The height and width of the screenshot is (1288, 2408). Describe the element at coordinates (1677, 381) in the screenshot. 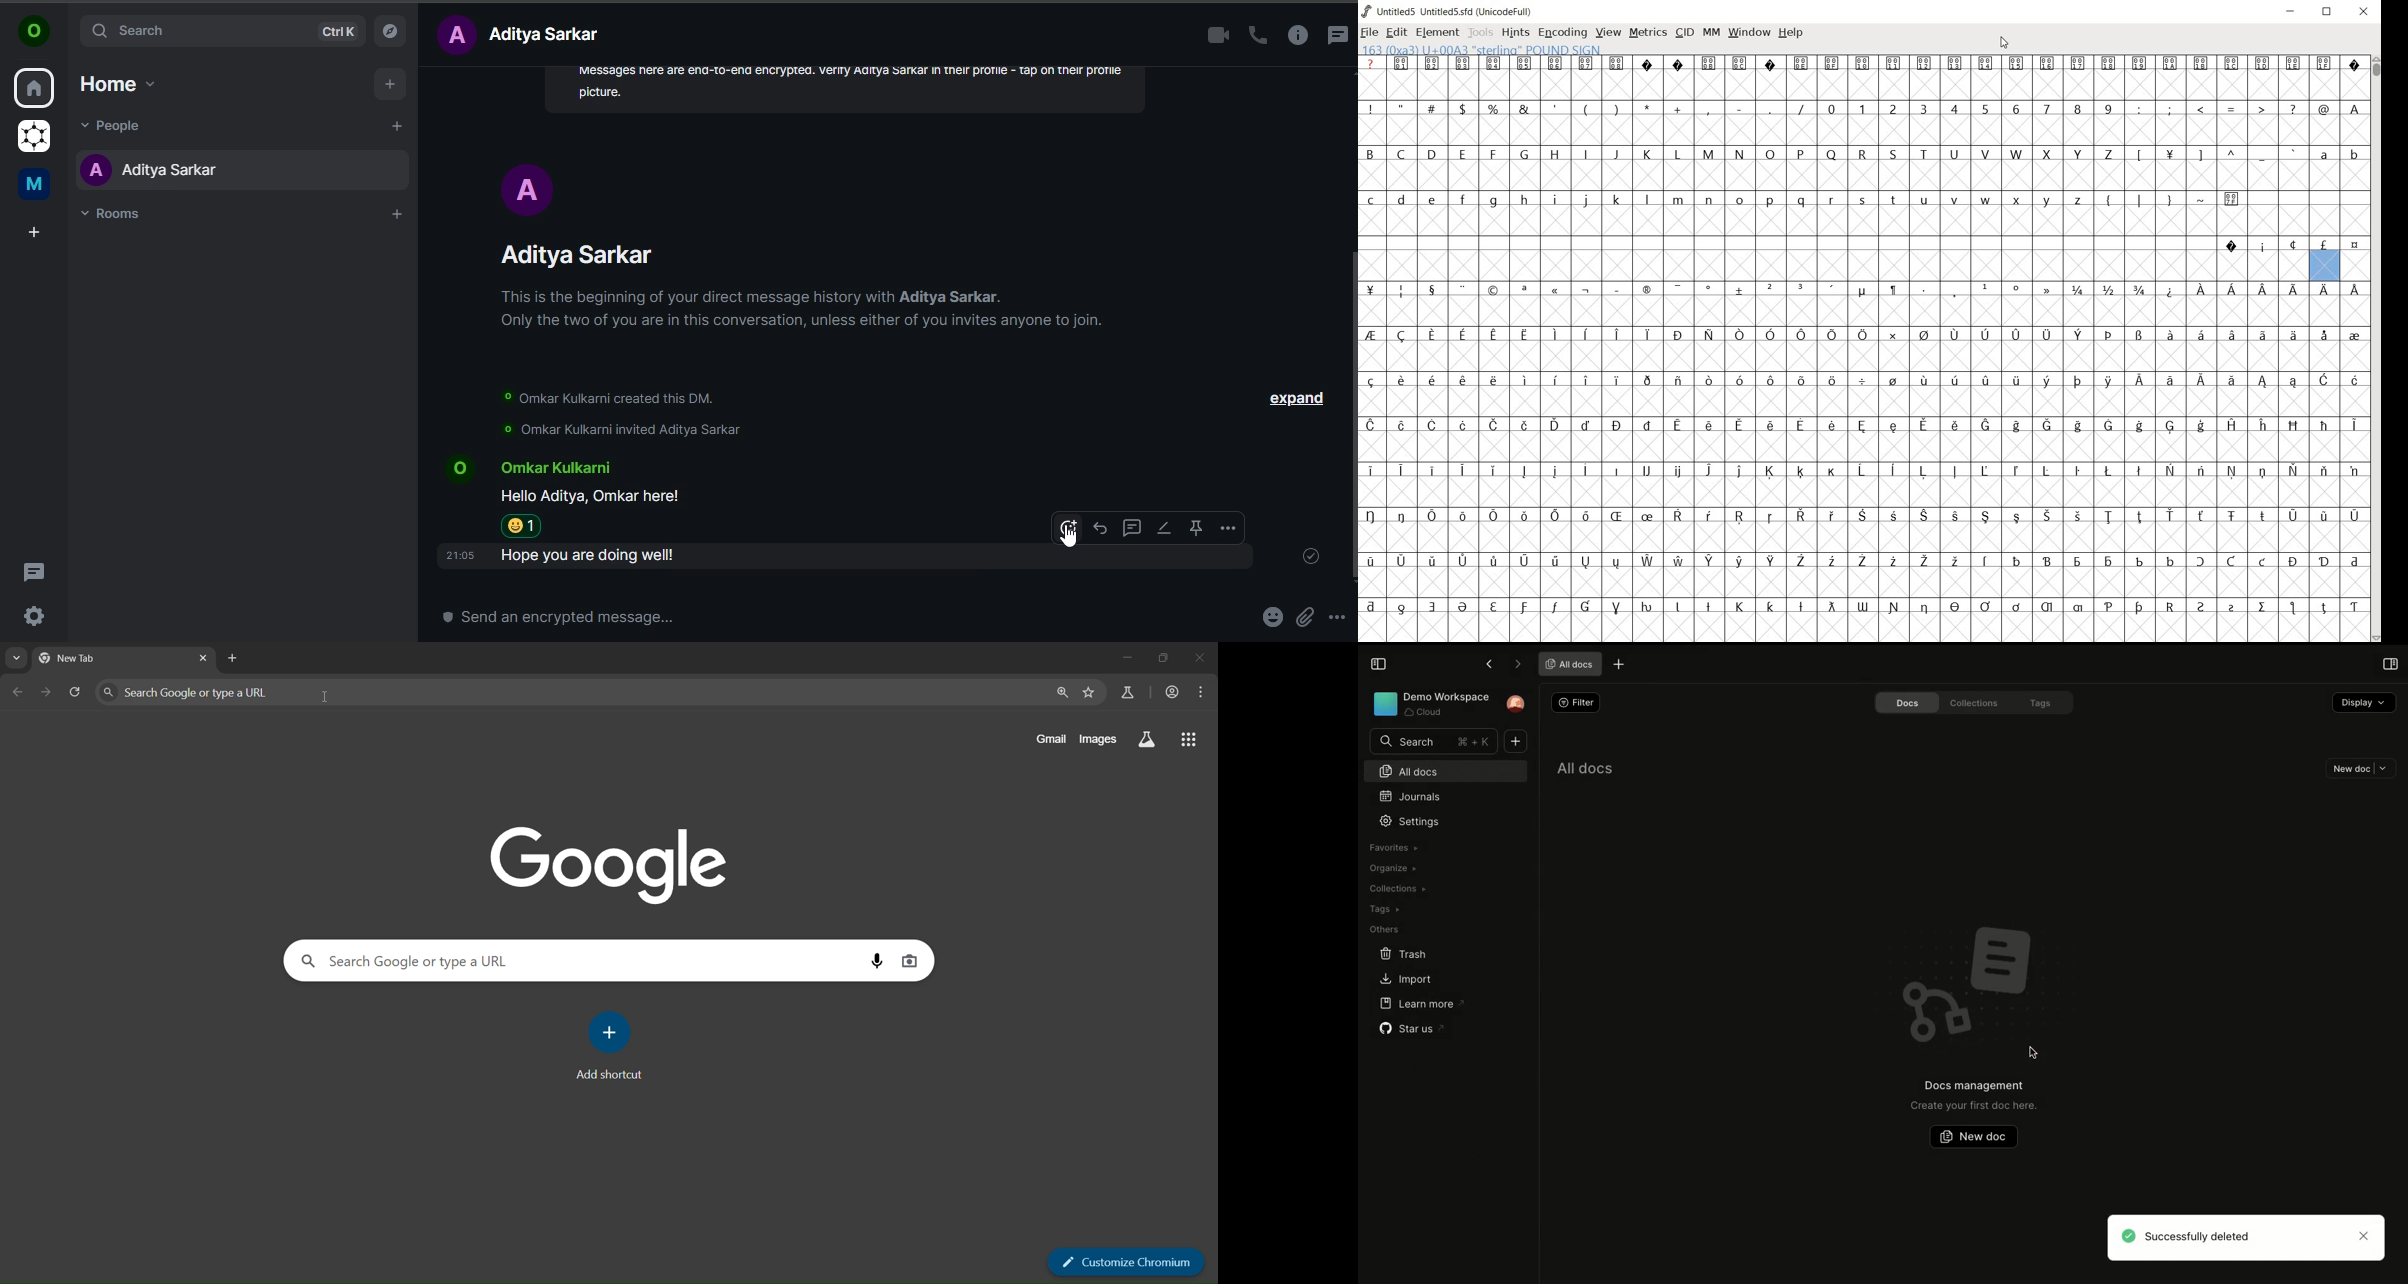

I see `Symbol` at that location.